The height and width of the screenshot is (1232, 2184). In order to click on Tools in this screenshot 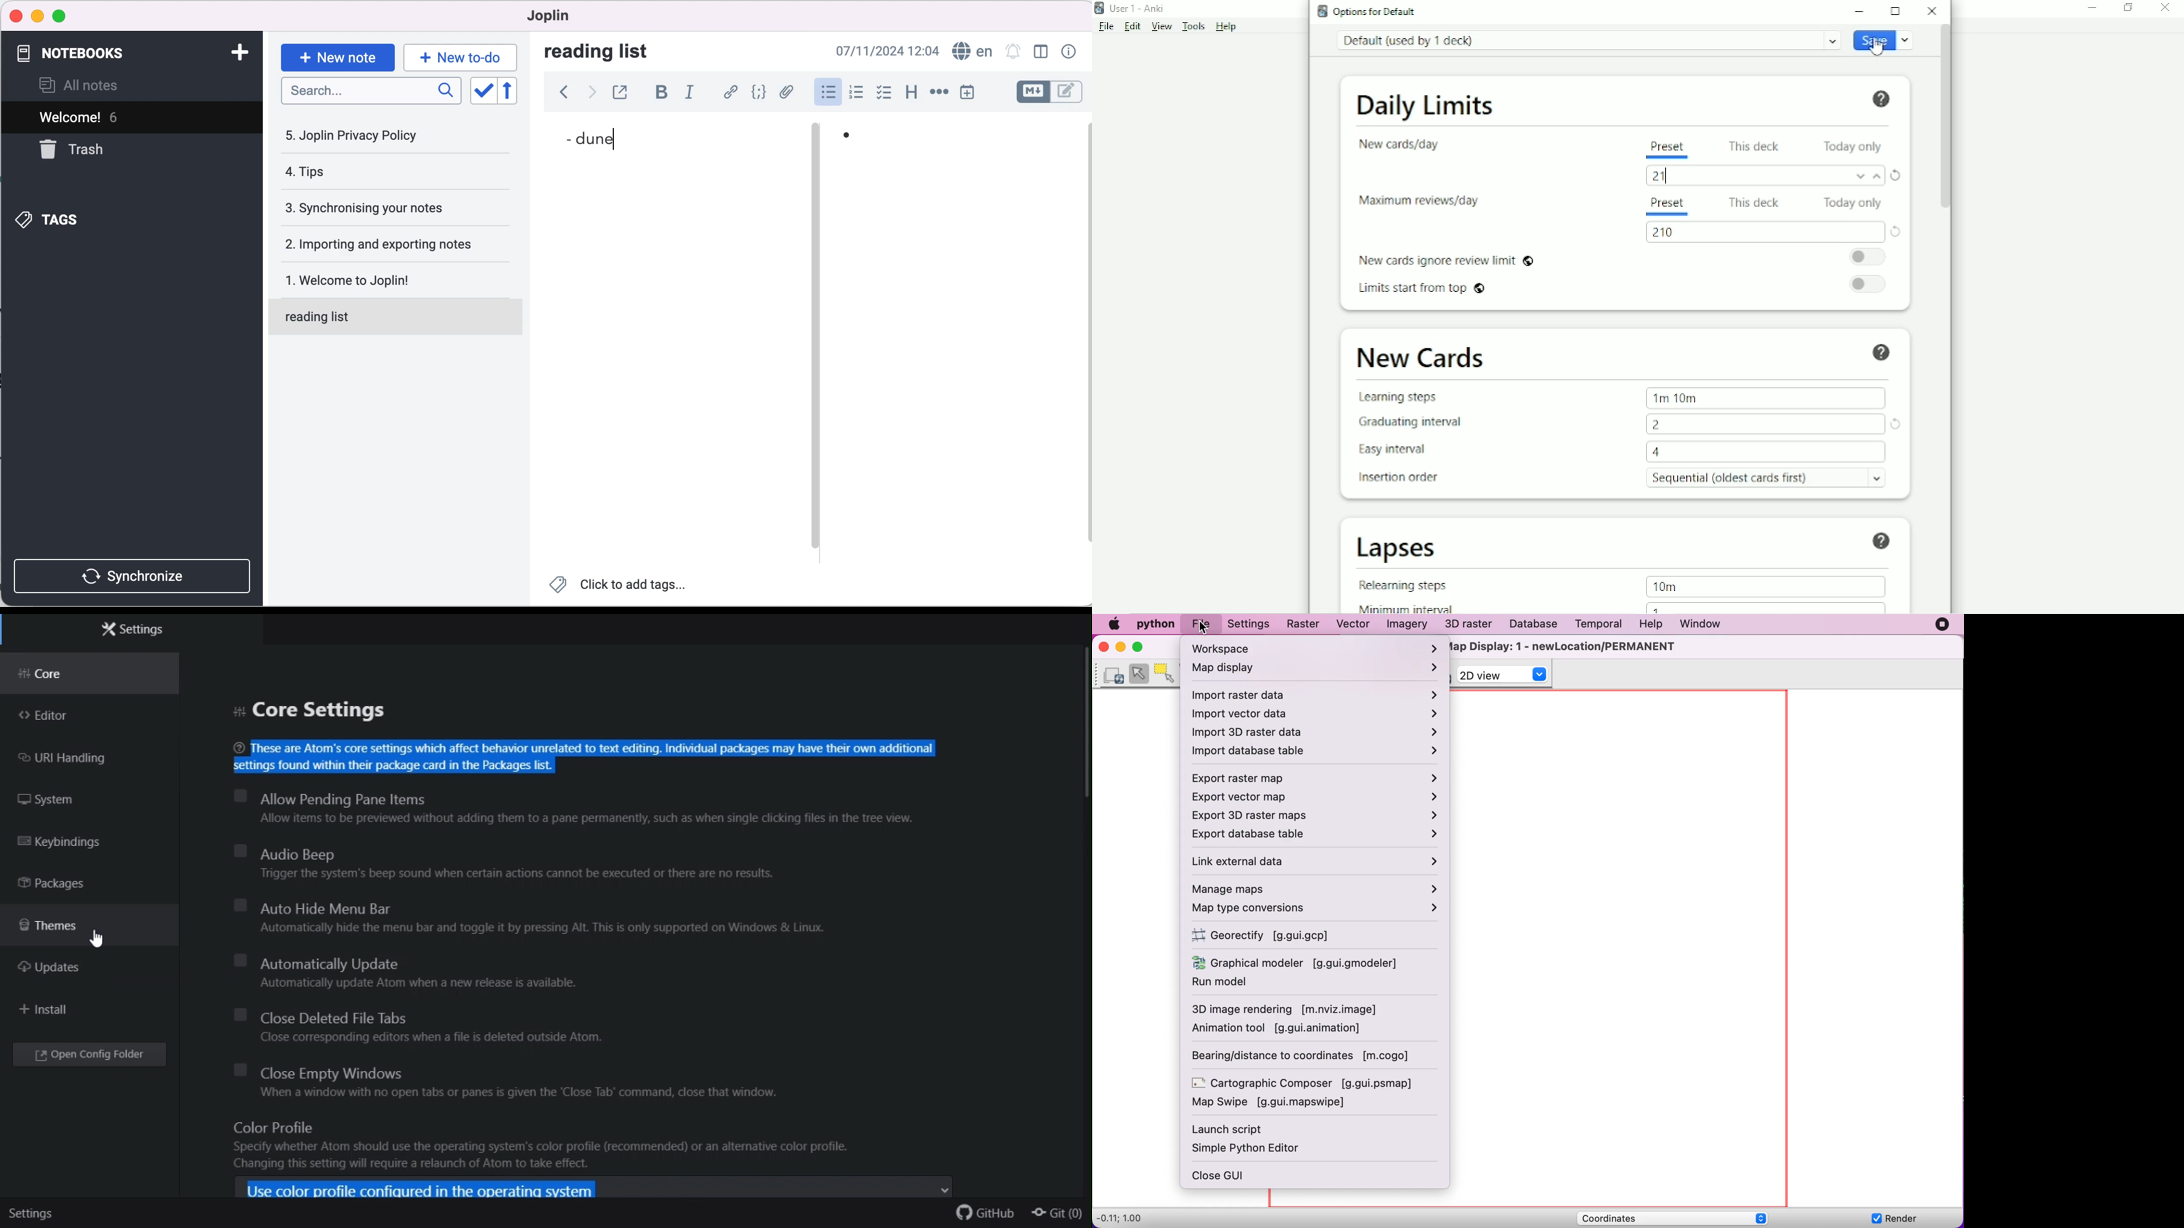, I will do `click(1194, 26)`.